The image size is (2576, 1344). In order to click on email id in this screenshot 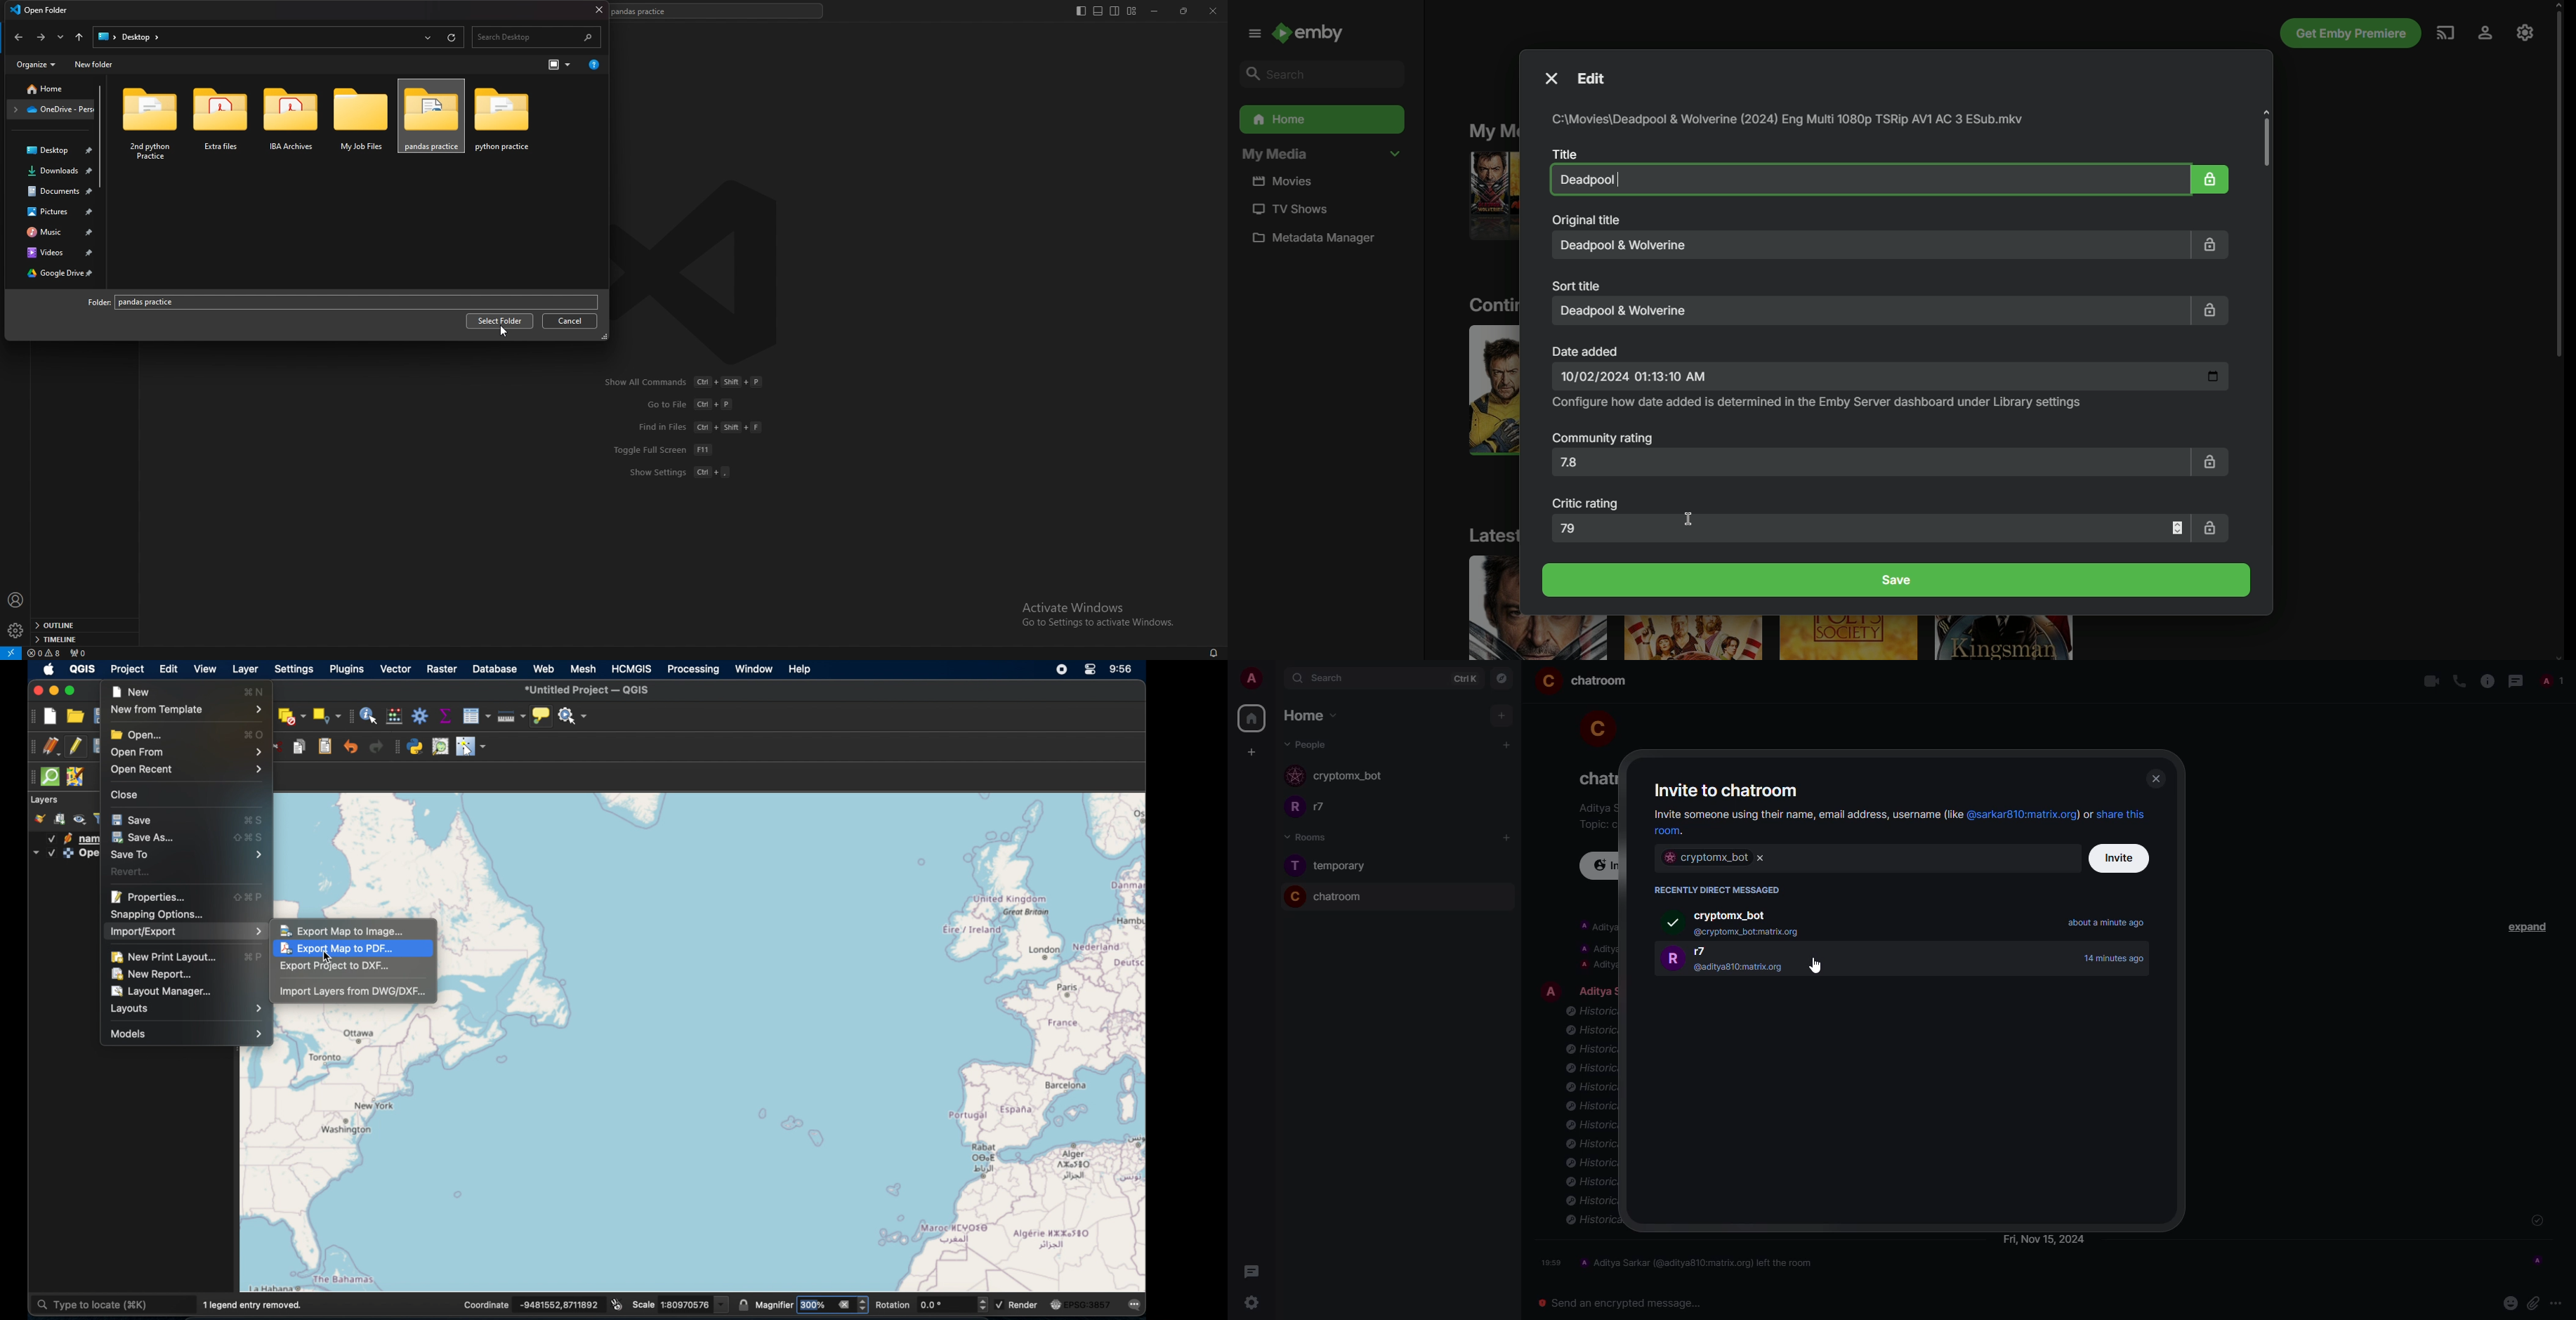, I will do `click(1753, 932)`.